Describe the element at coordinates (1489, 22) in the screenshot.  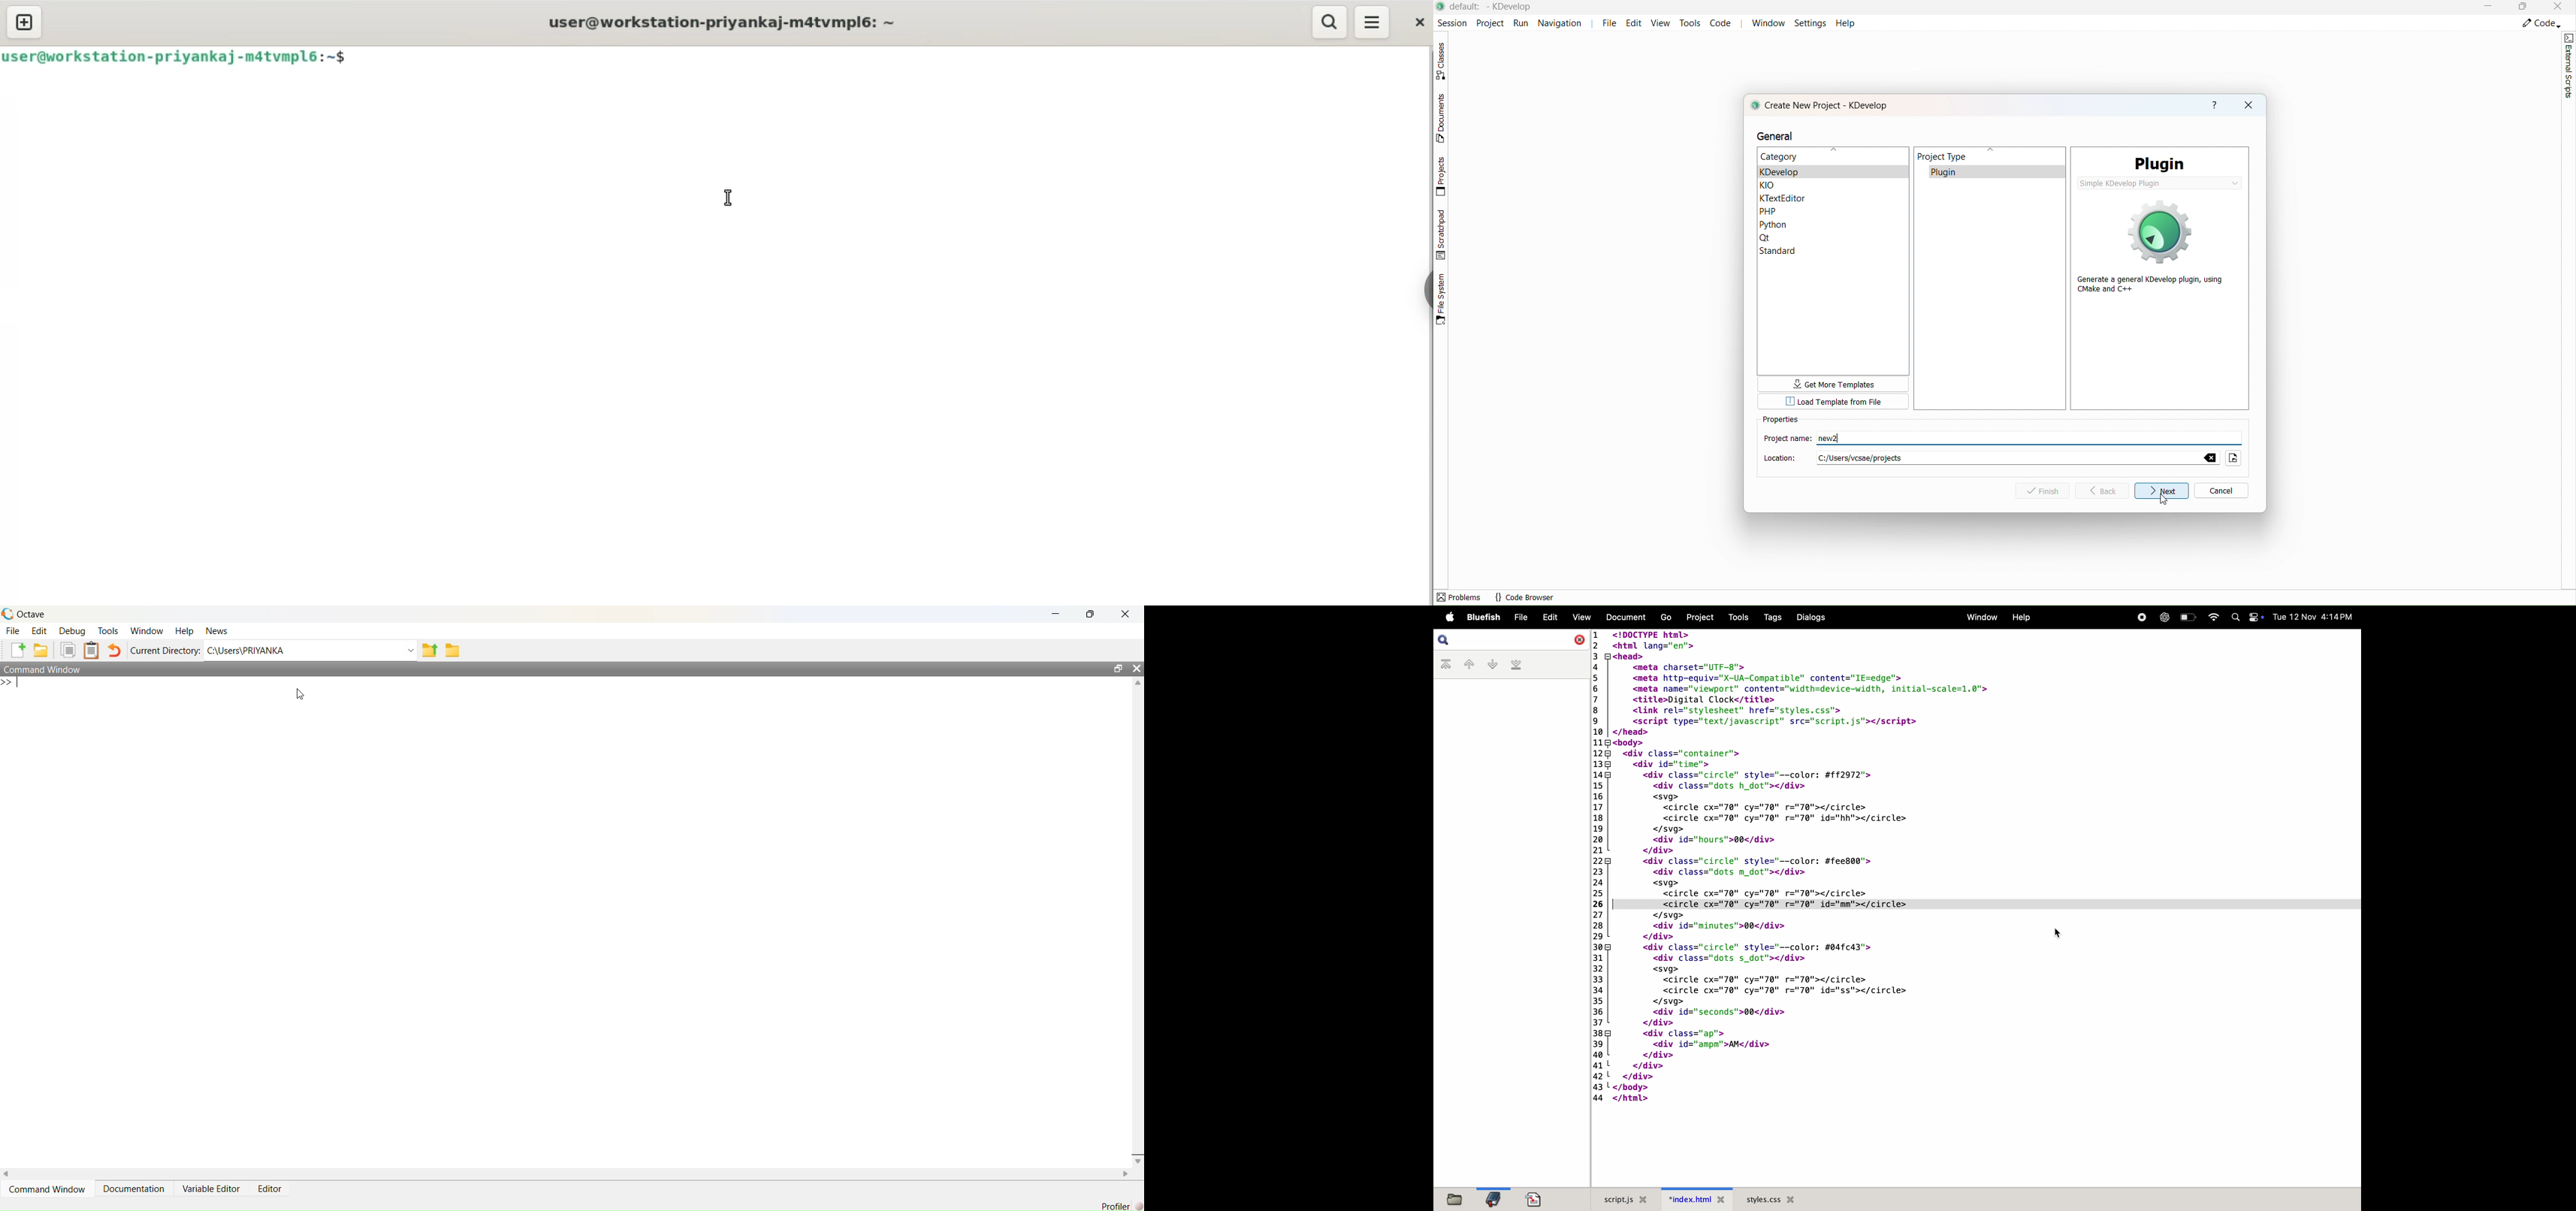
I see `Project` at that location.